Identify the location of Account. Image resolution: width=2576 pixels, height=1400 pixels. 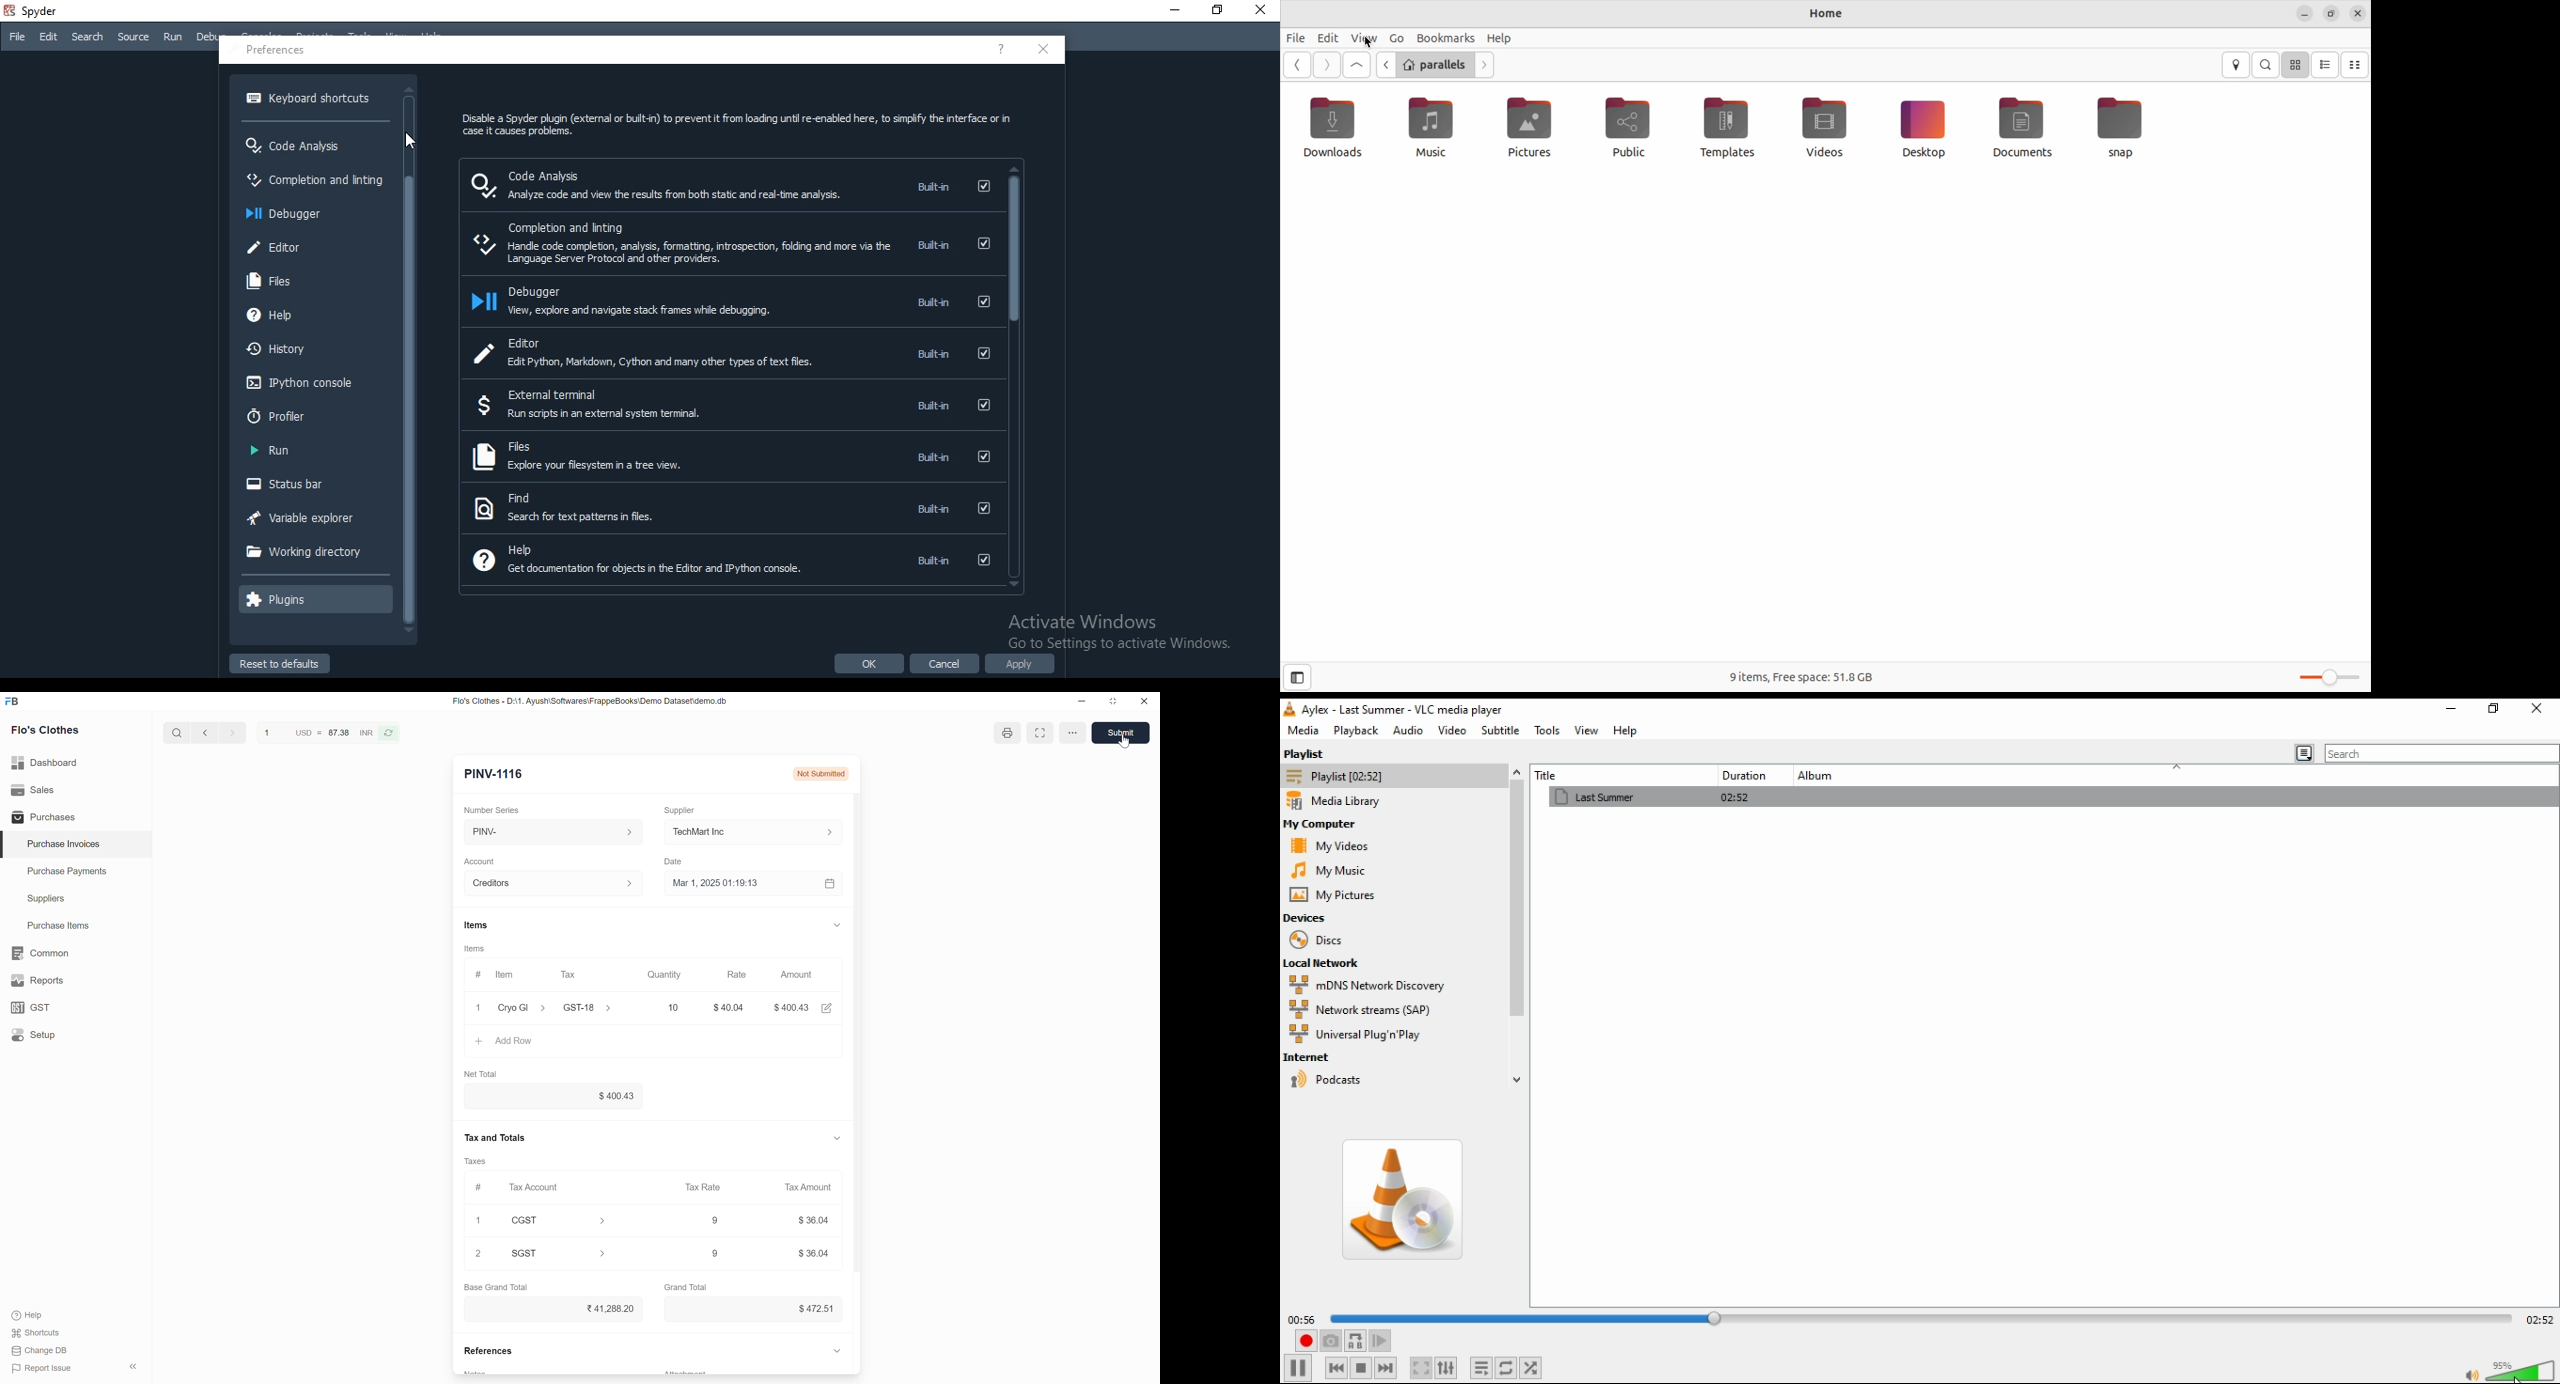
(482, 858).